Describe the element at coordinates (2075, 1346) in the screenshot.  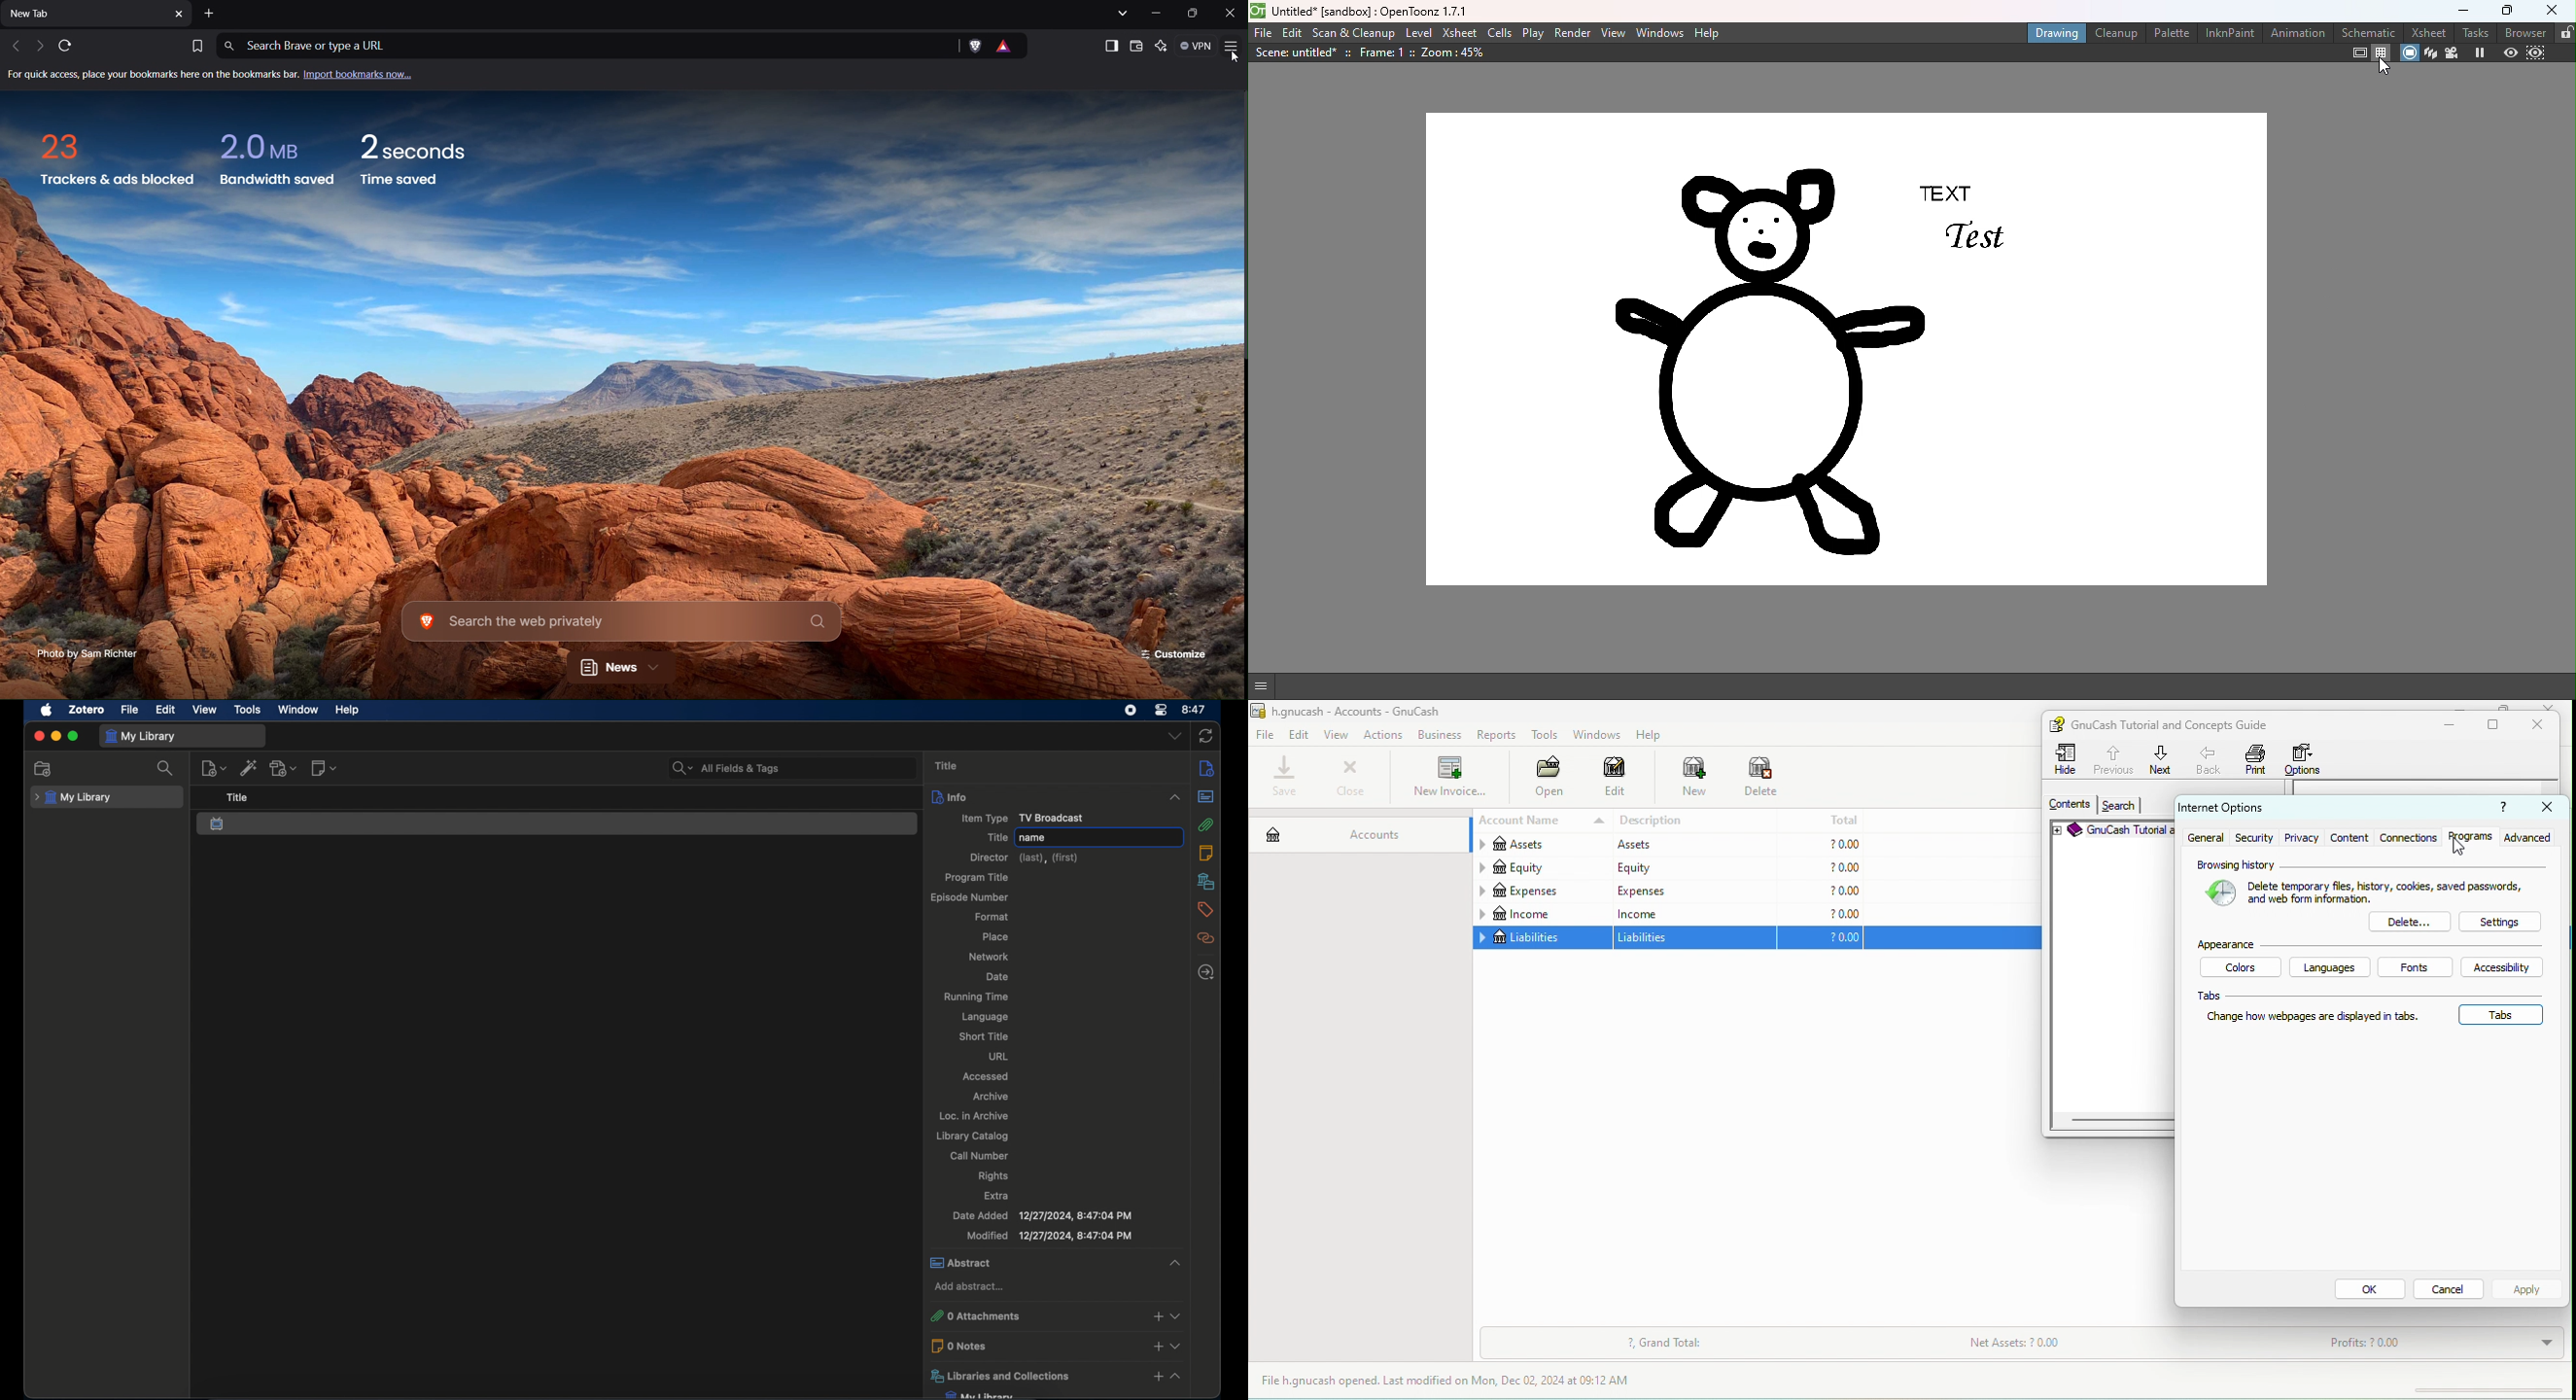
I see `net assets ?0.00` at that location.